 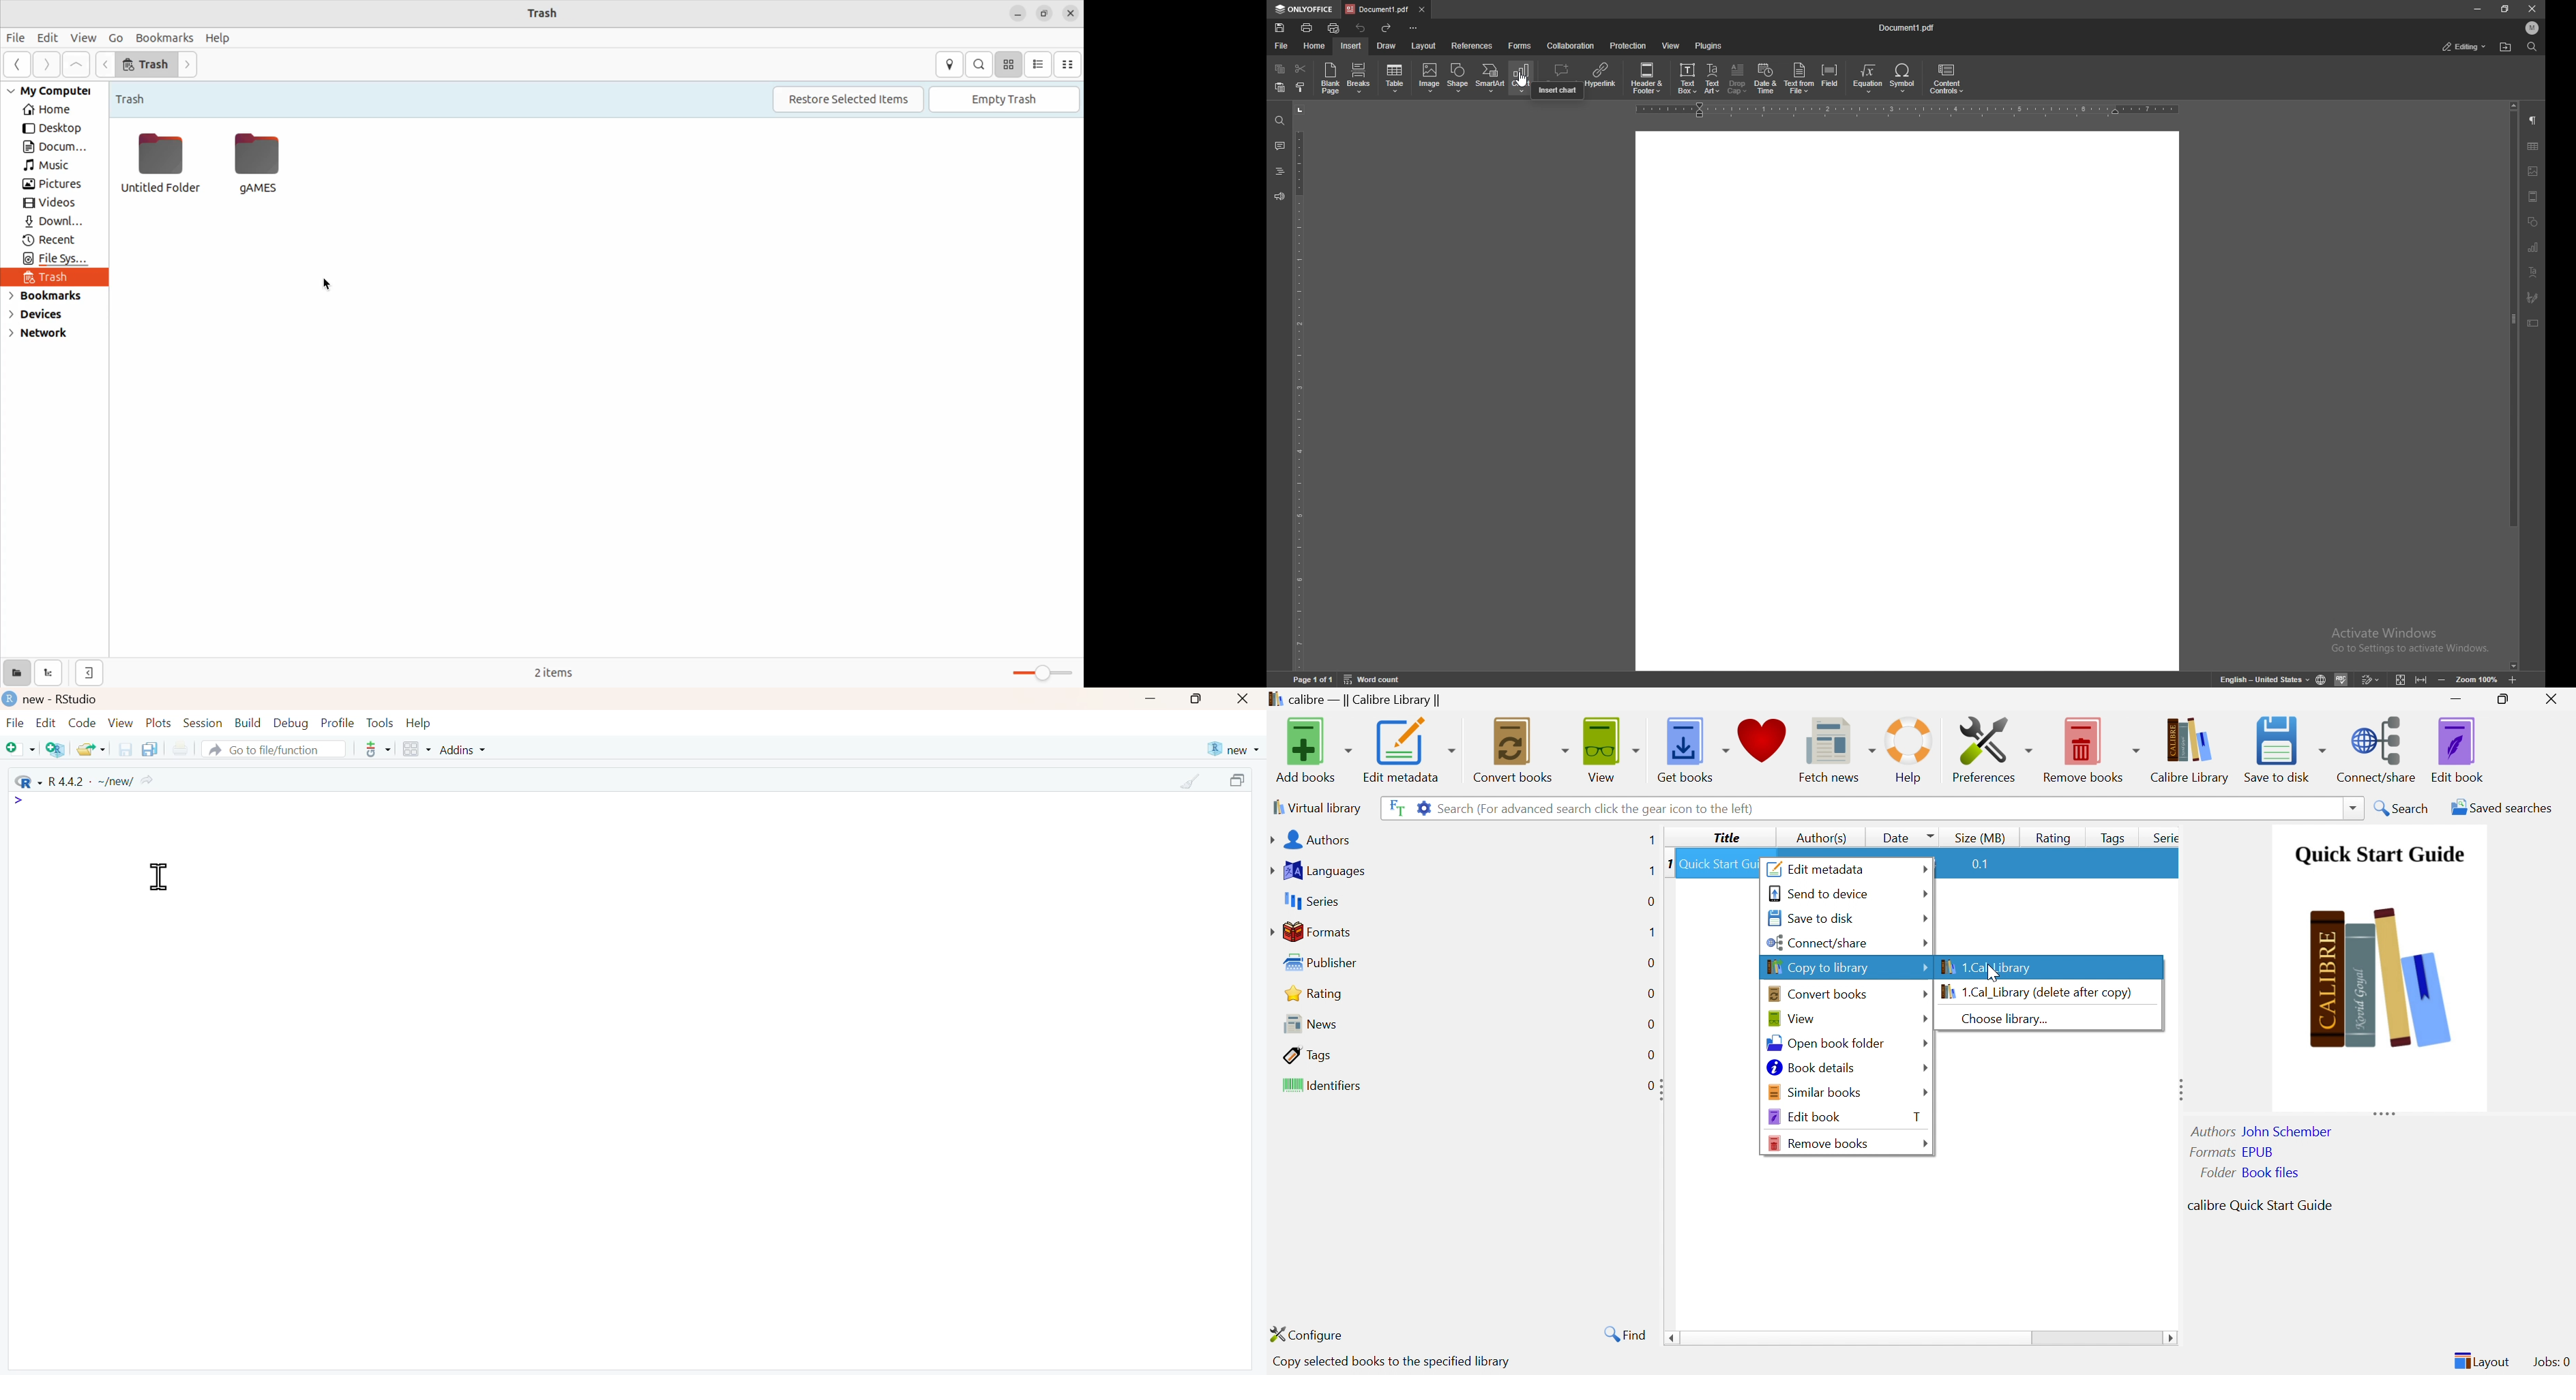 What do you see at coordinates (52, 185) in the screenshot?
I see `pictures` at bounding box center [52, 185].